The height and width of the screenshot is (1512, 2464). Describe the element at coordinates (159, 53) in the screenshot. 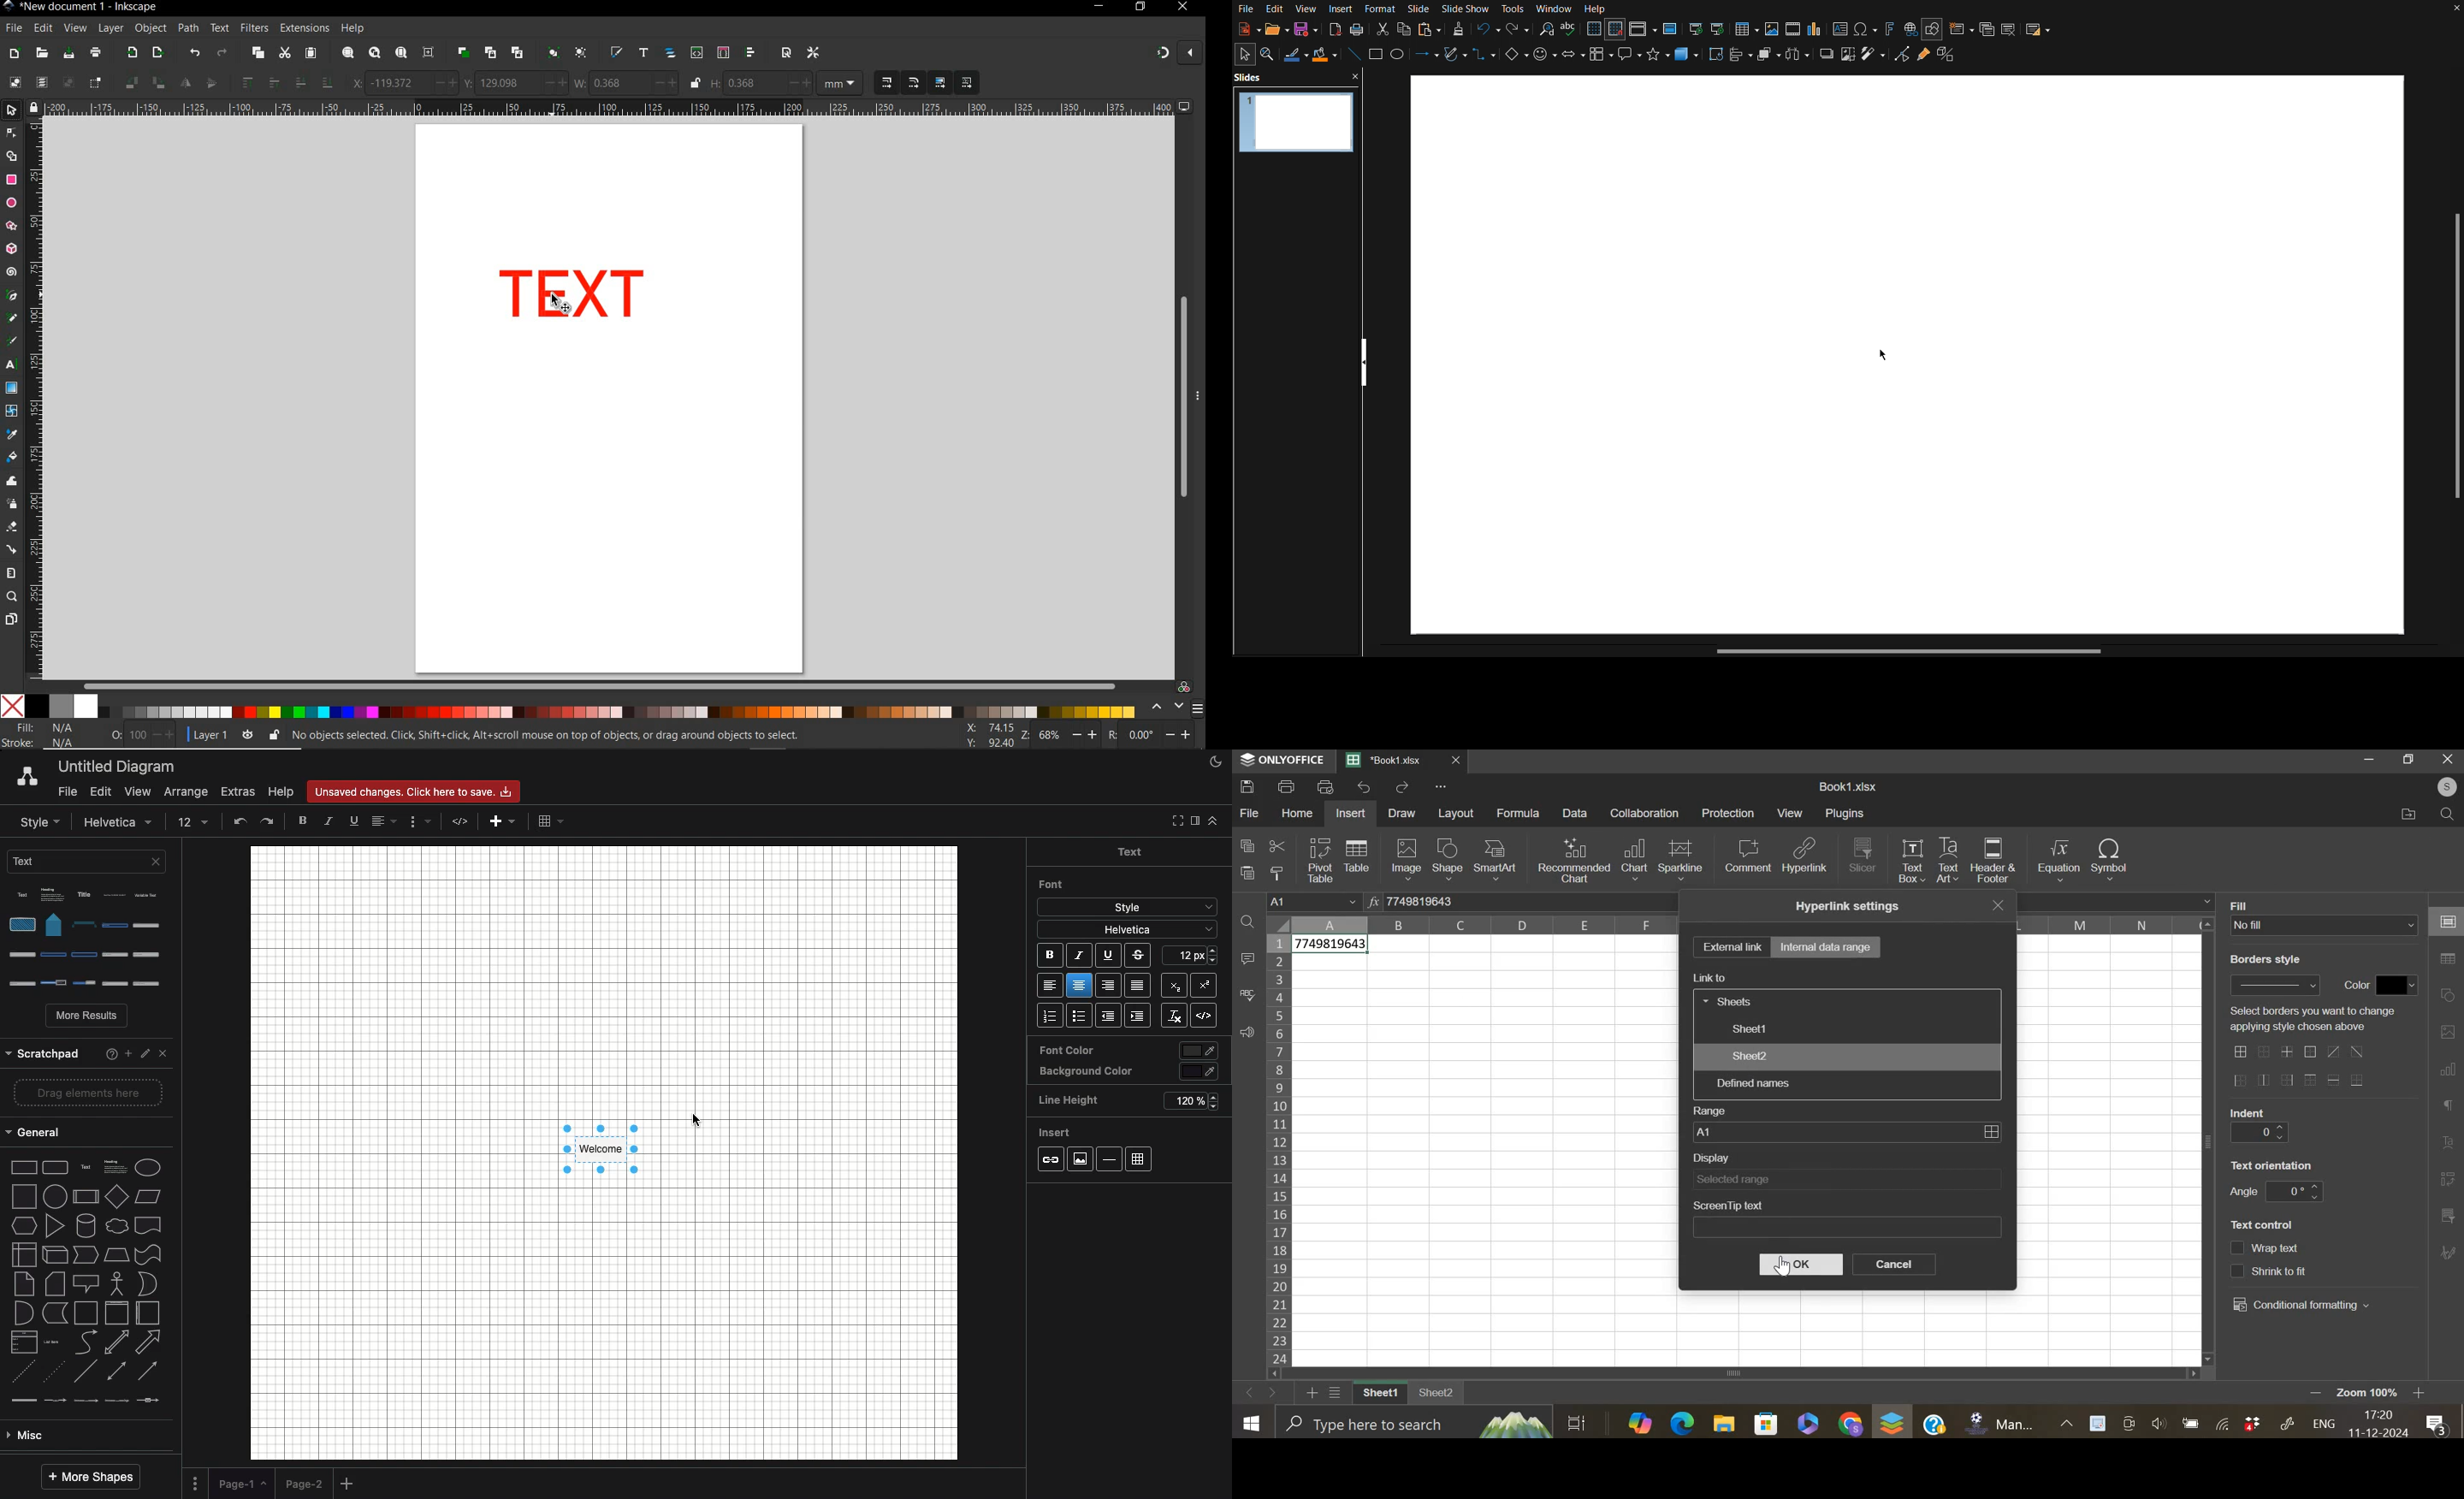

I see `OPEN EXPORT` at that location.